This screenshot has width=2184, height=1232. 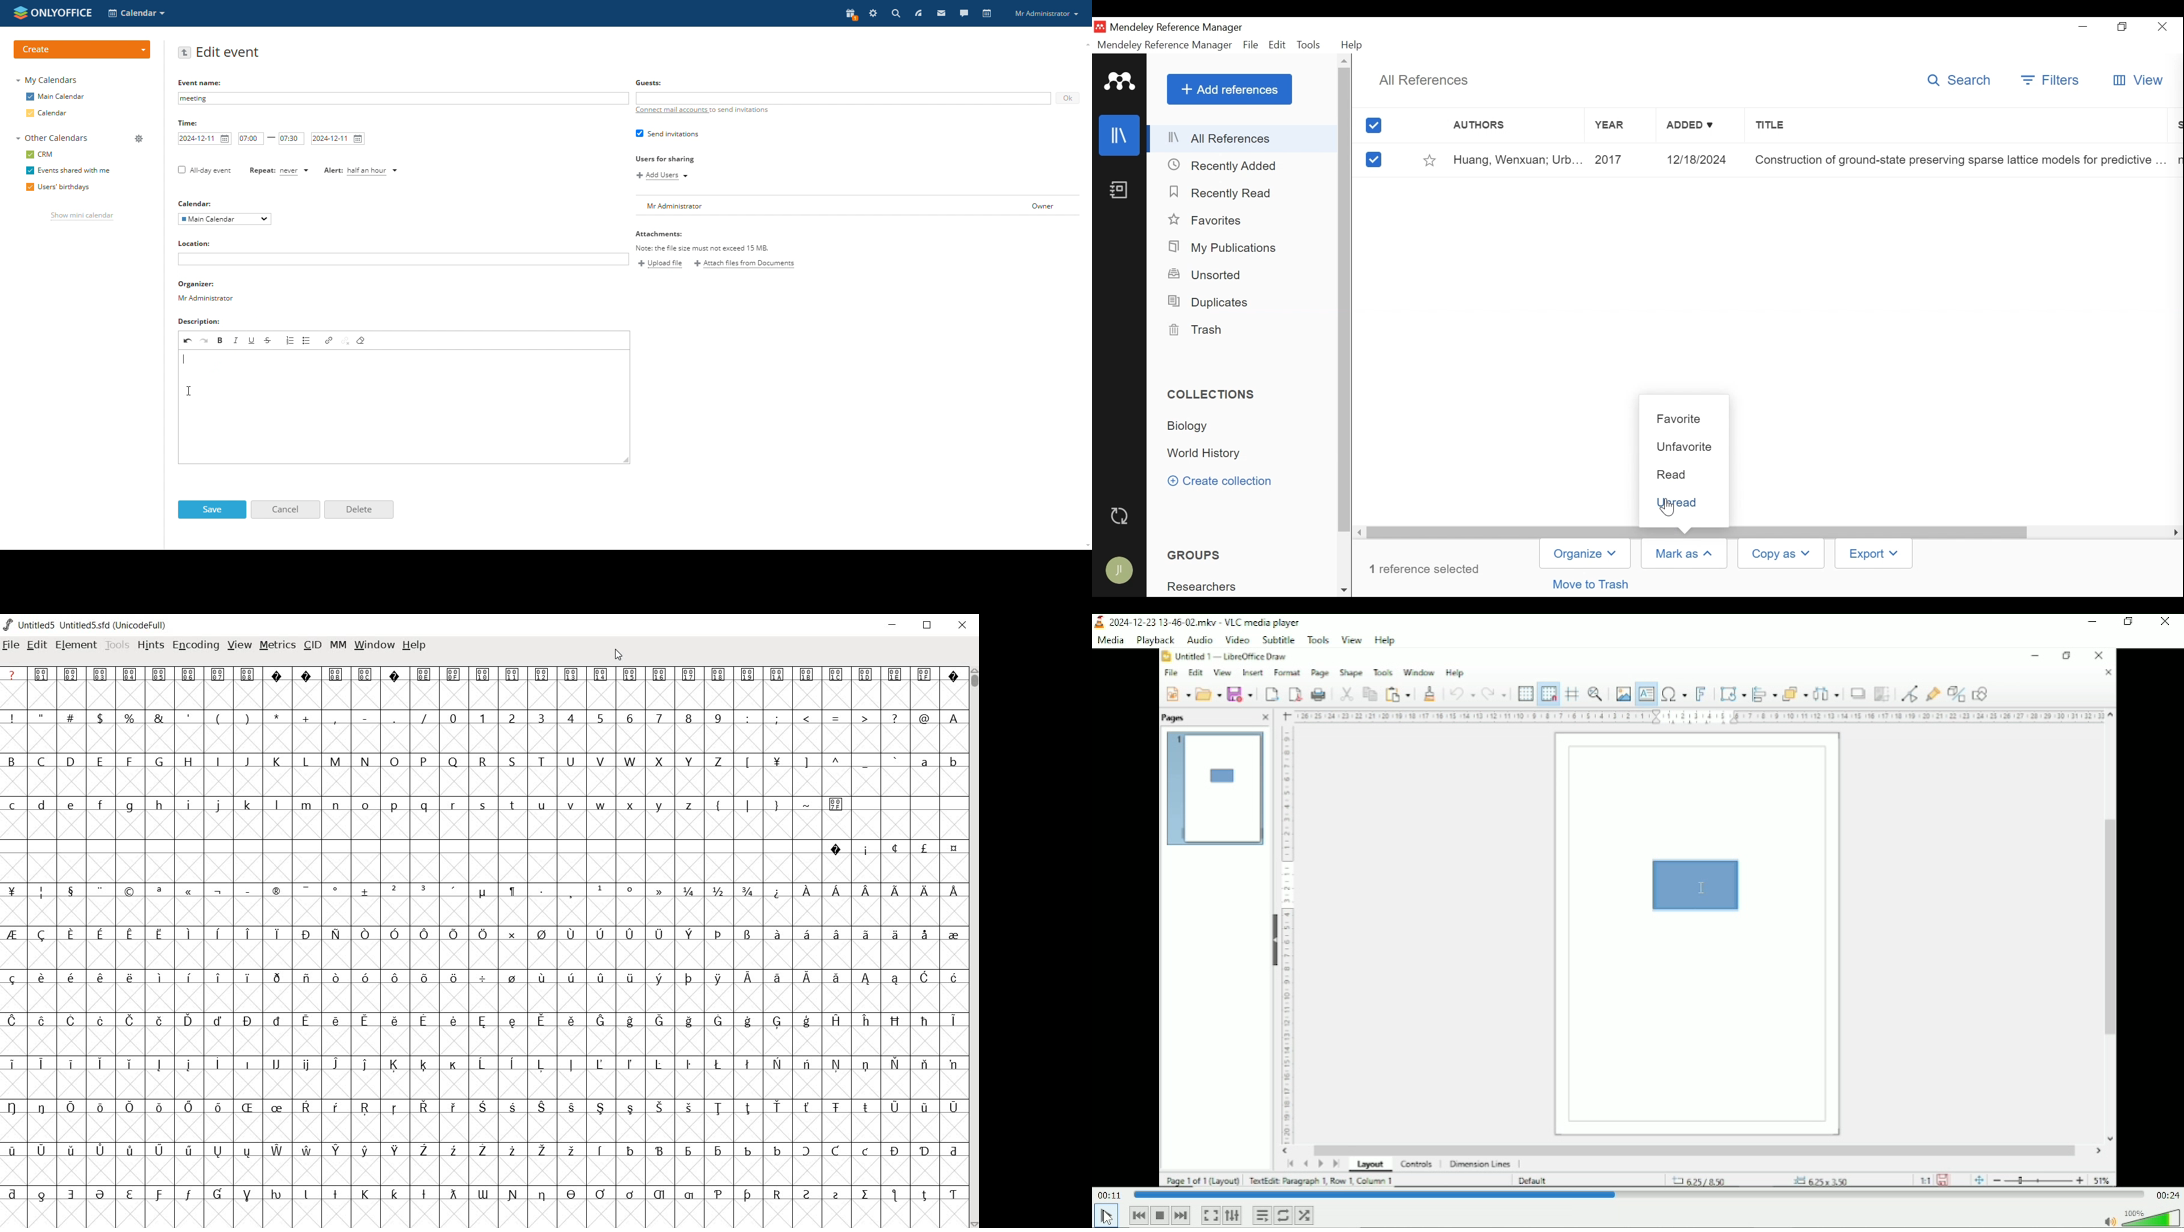 I want to click on profile, so click(x=1046, y=13).